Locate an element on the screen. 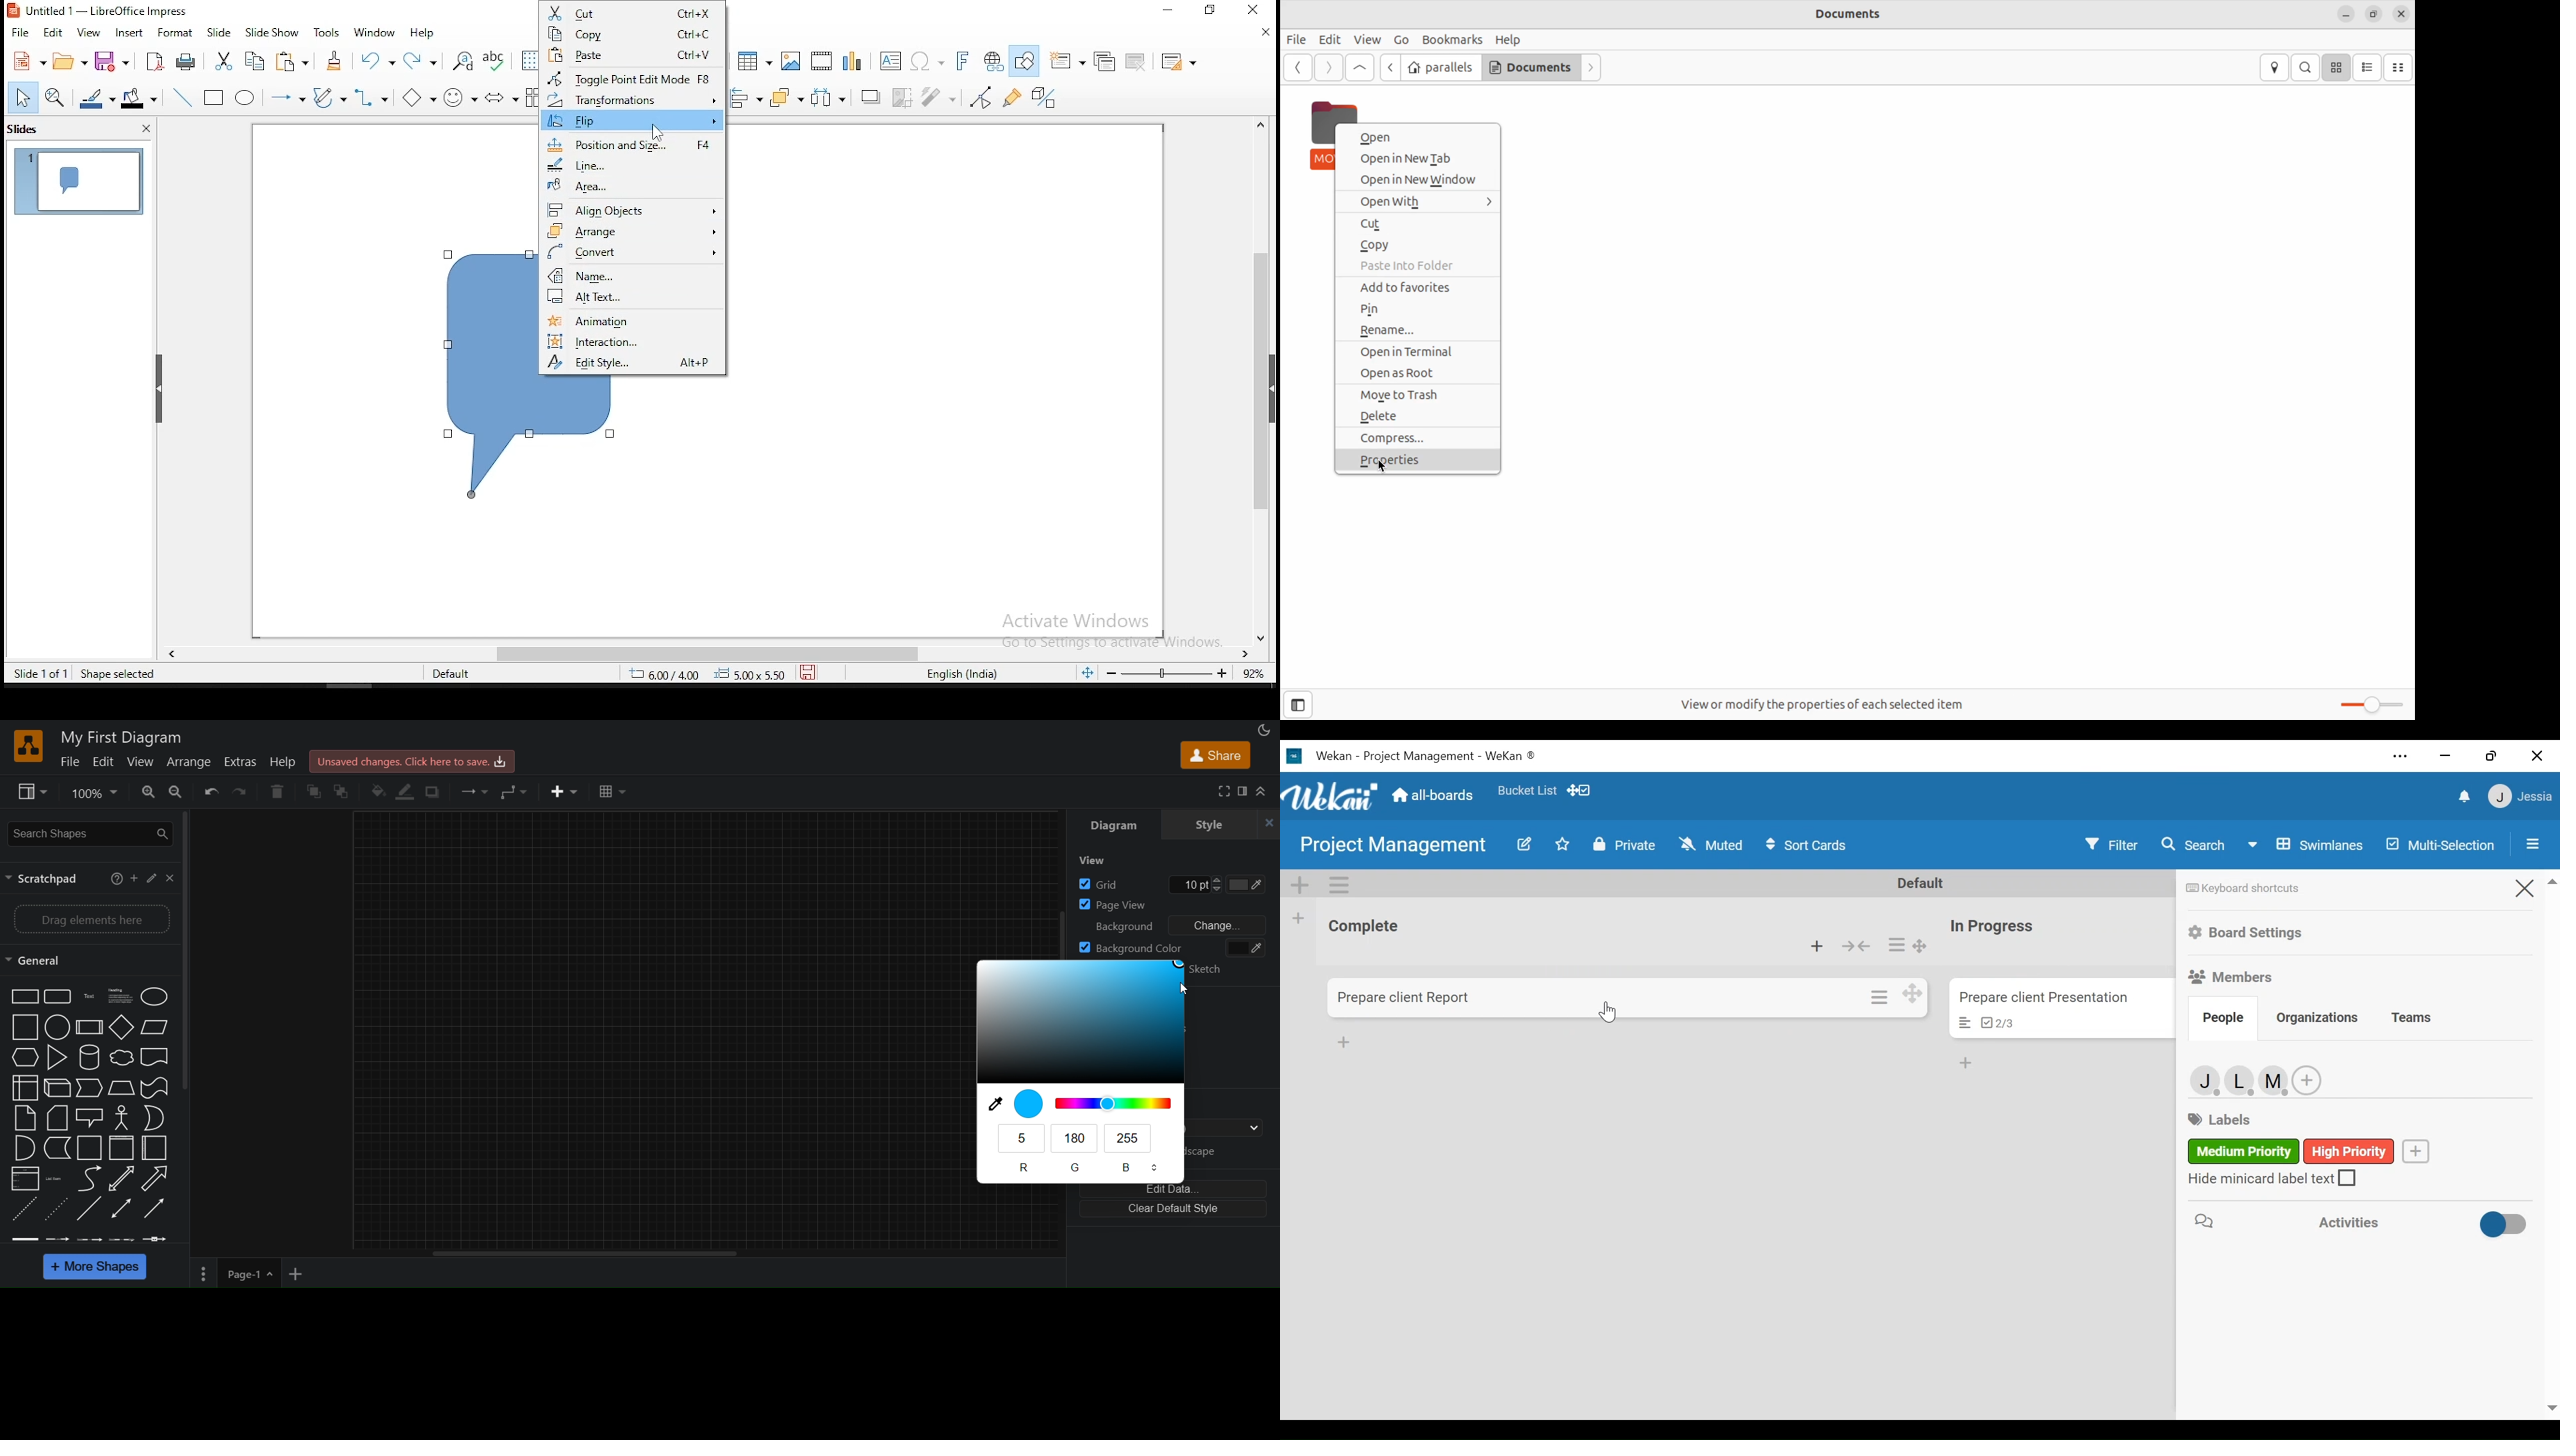 This screenshot has width=2576, height=1456. transformation is located at coordinates (630, 100).